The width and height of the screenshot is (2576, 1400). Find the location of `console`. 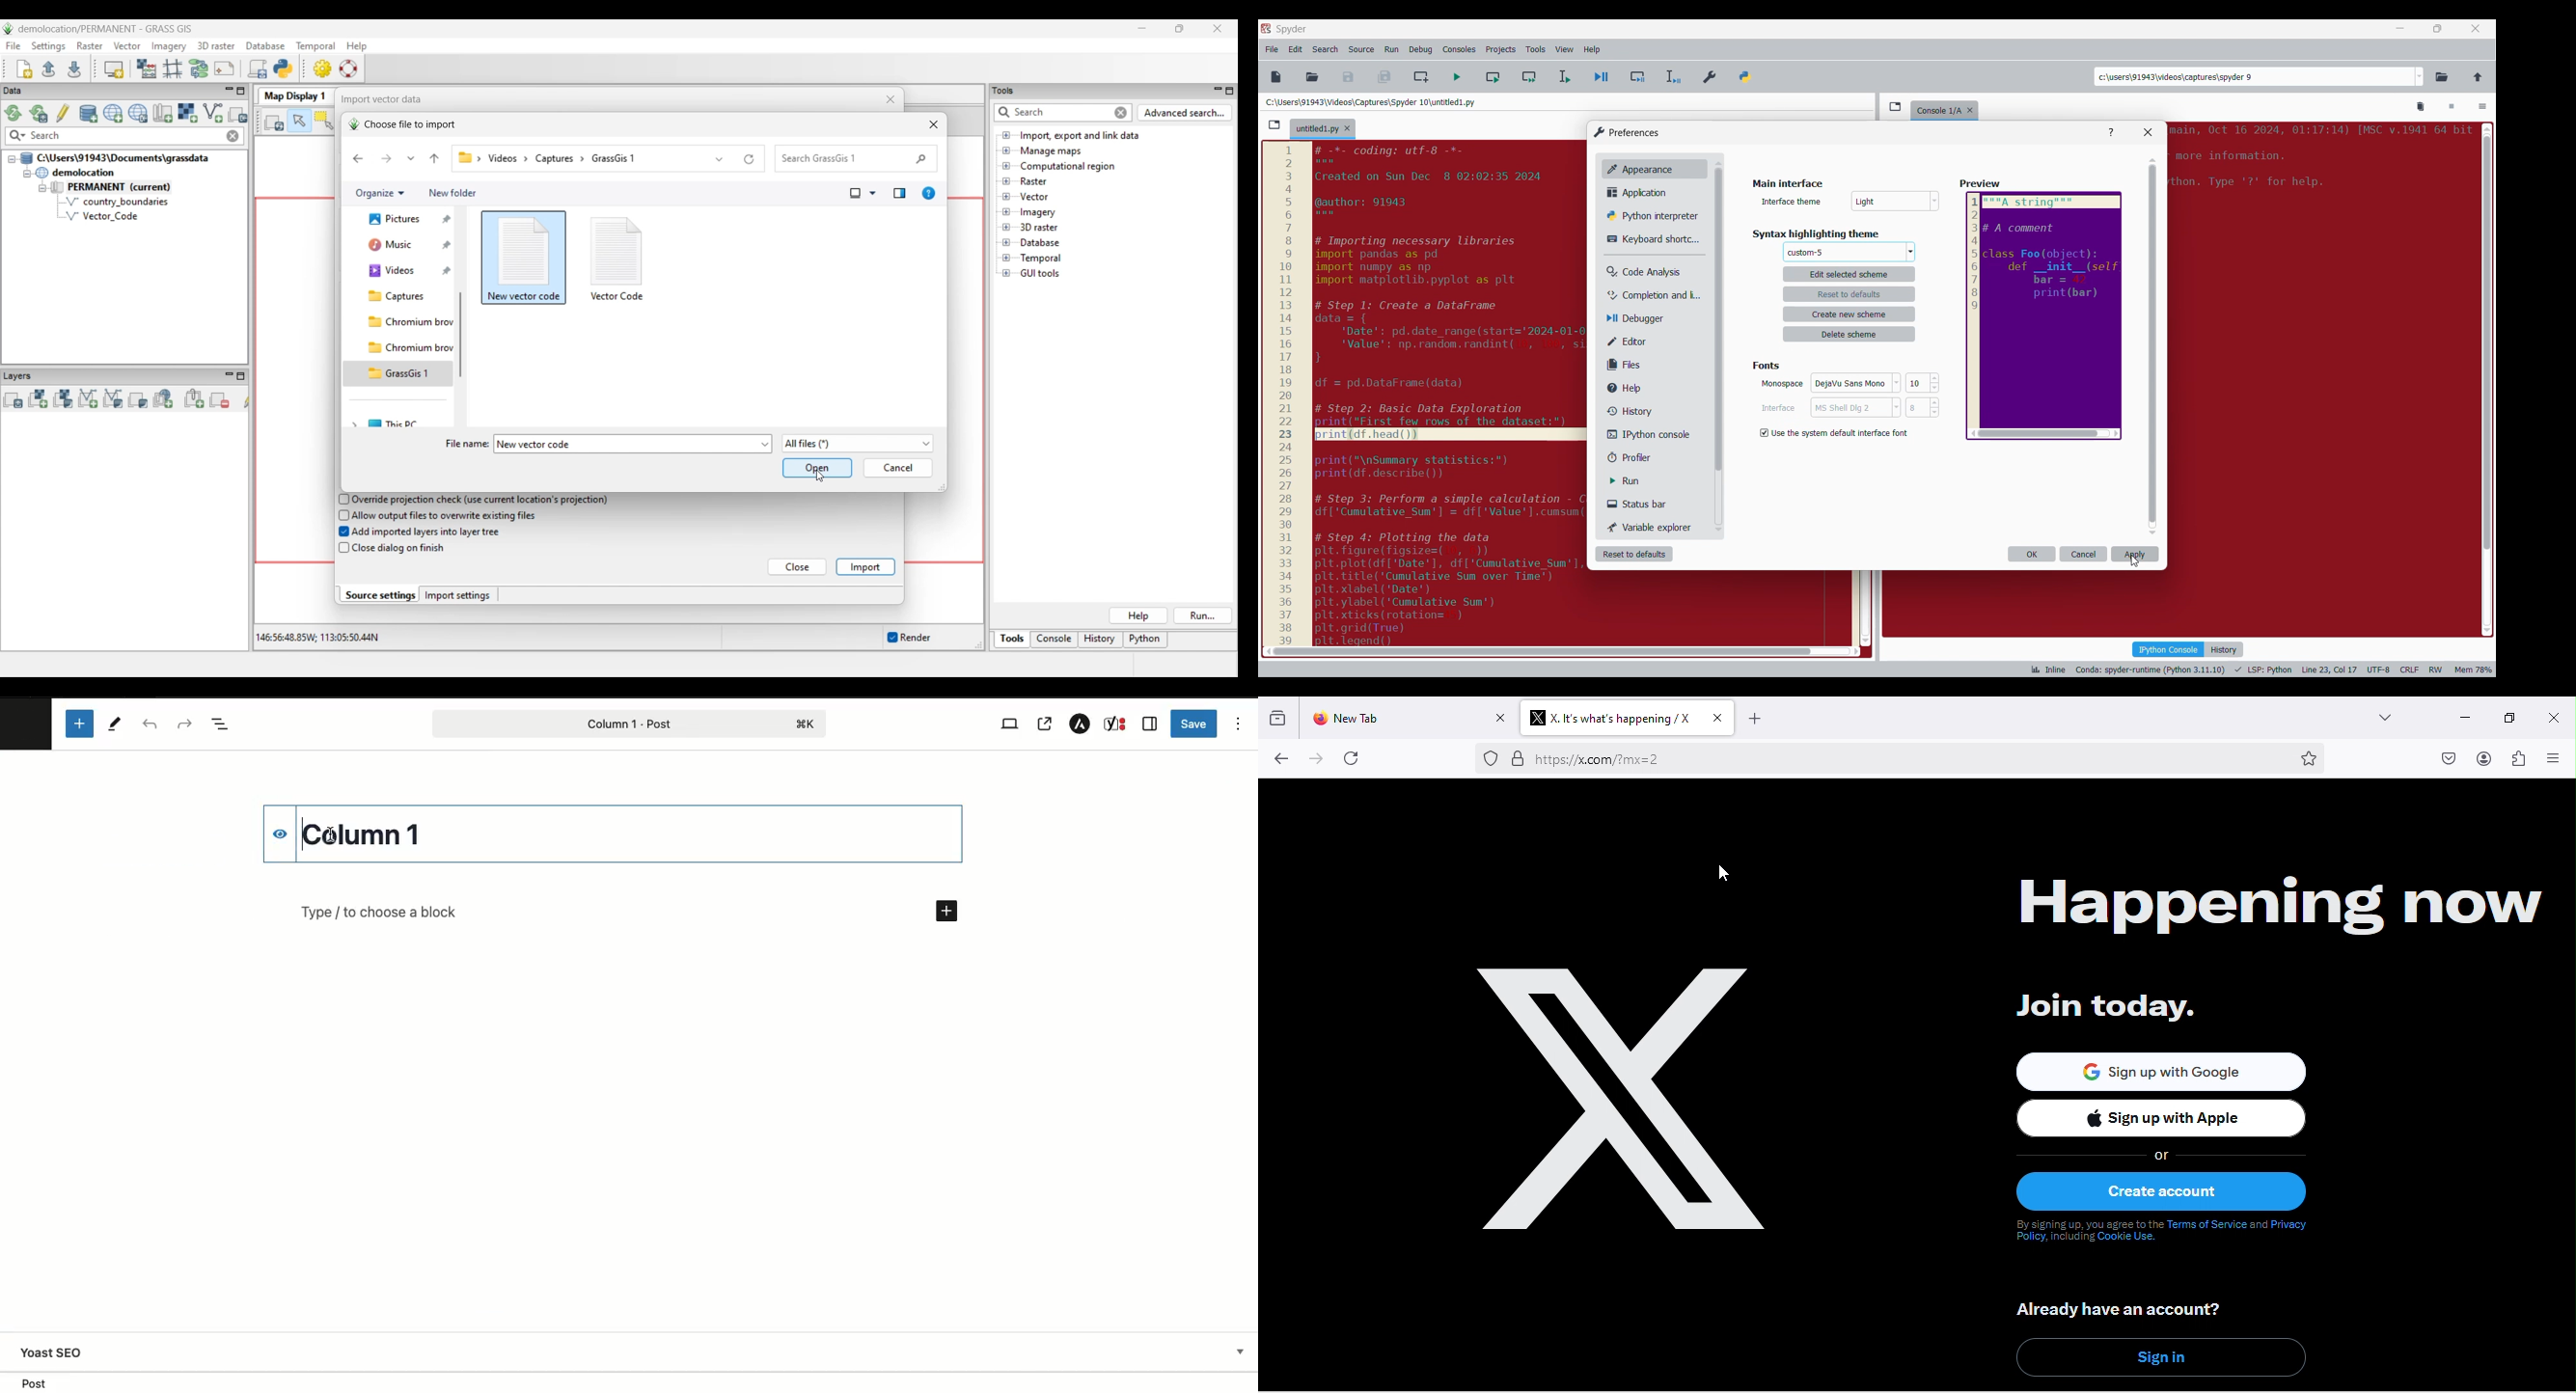

console is located at coordinates (1937, 109).